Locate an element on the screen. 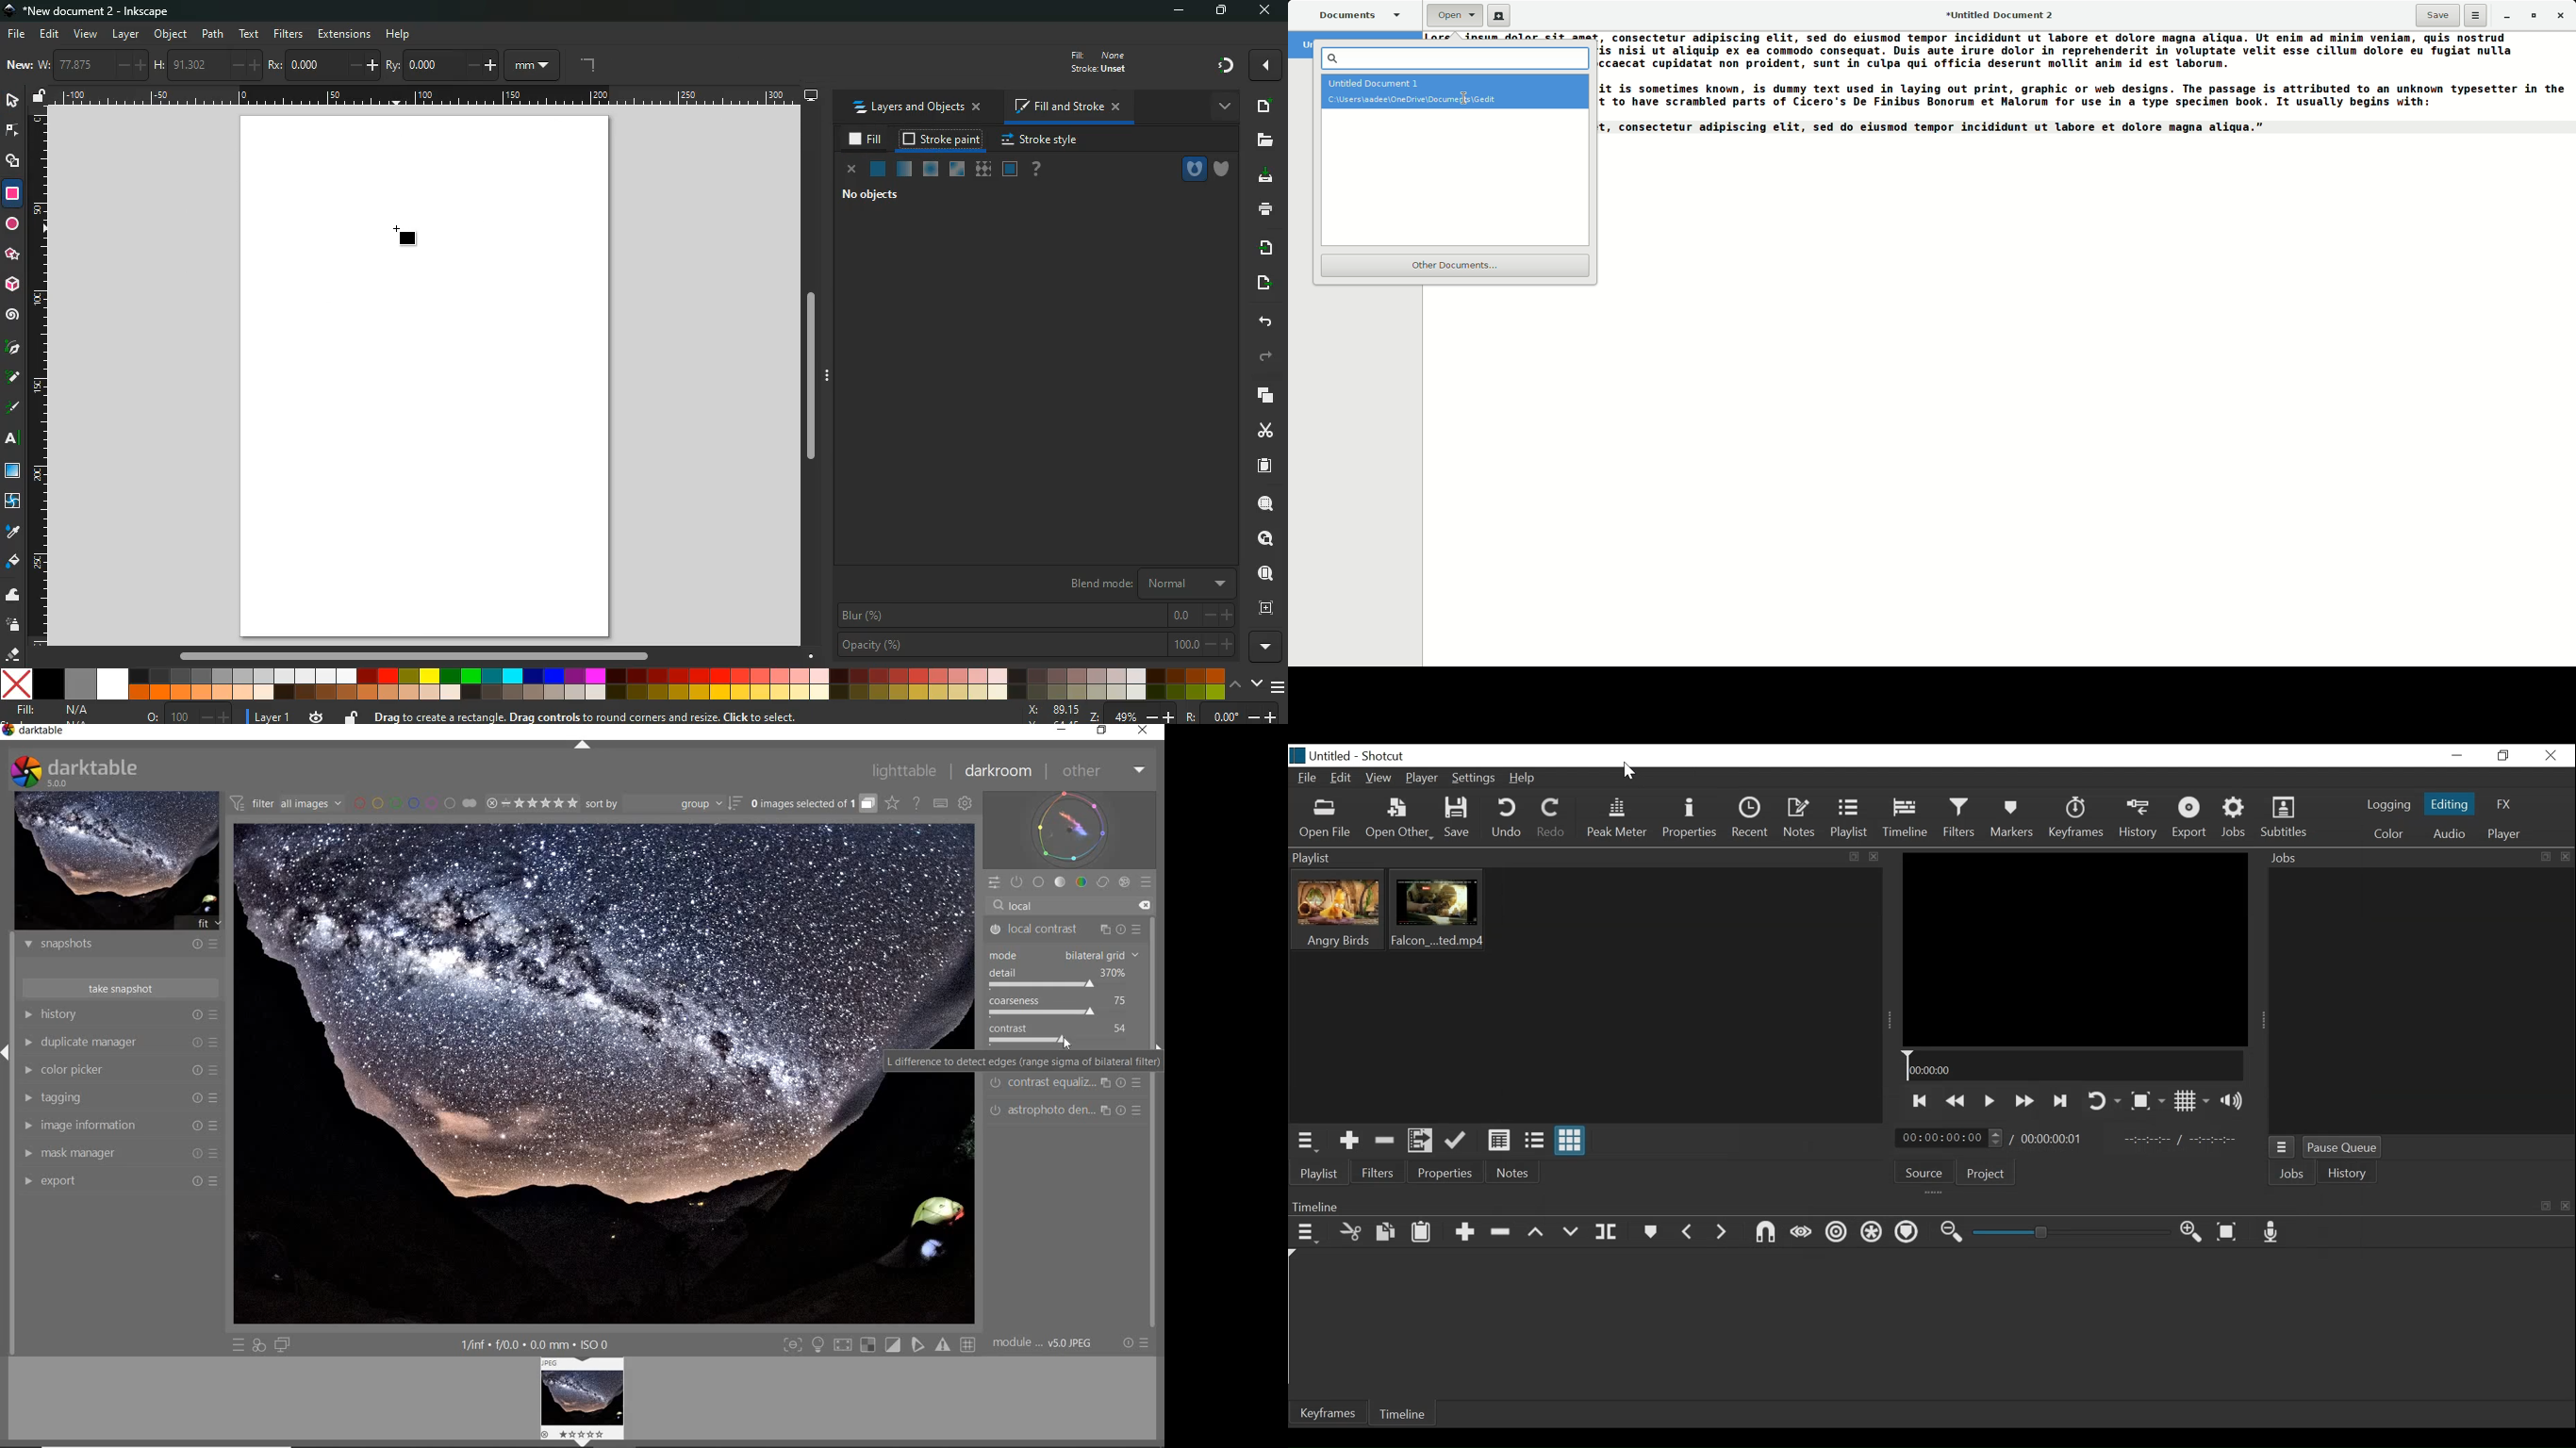 This screenshot has height=1456, width=2576. IMAGE PREVIEW is located at coordinates (585, 1397).